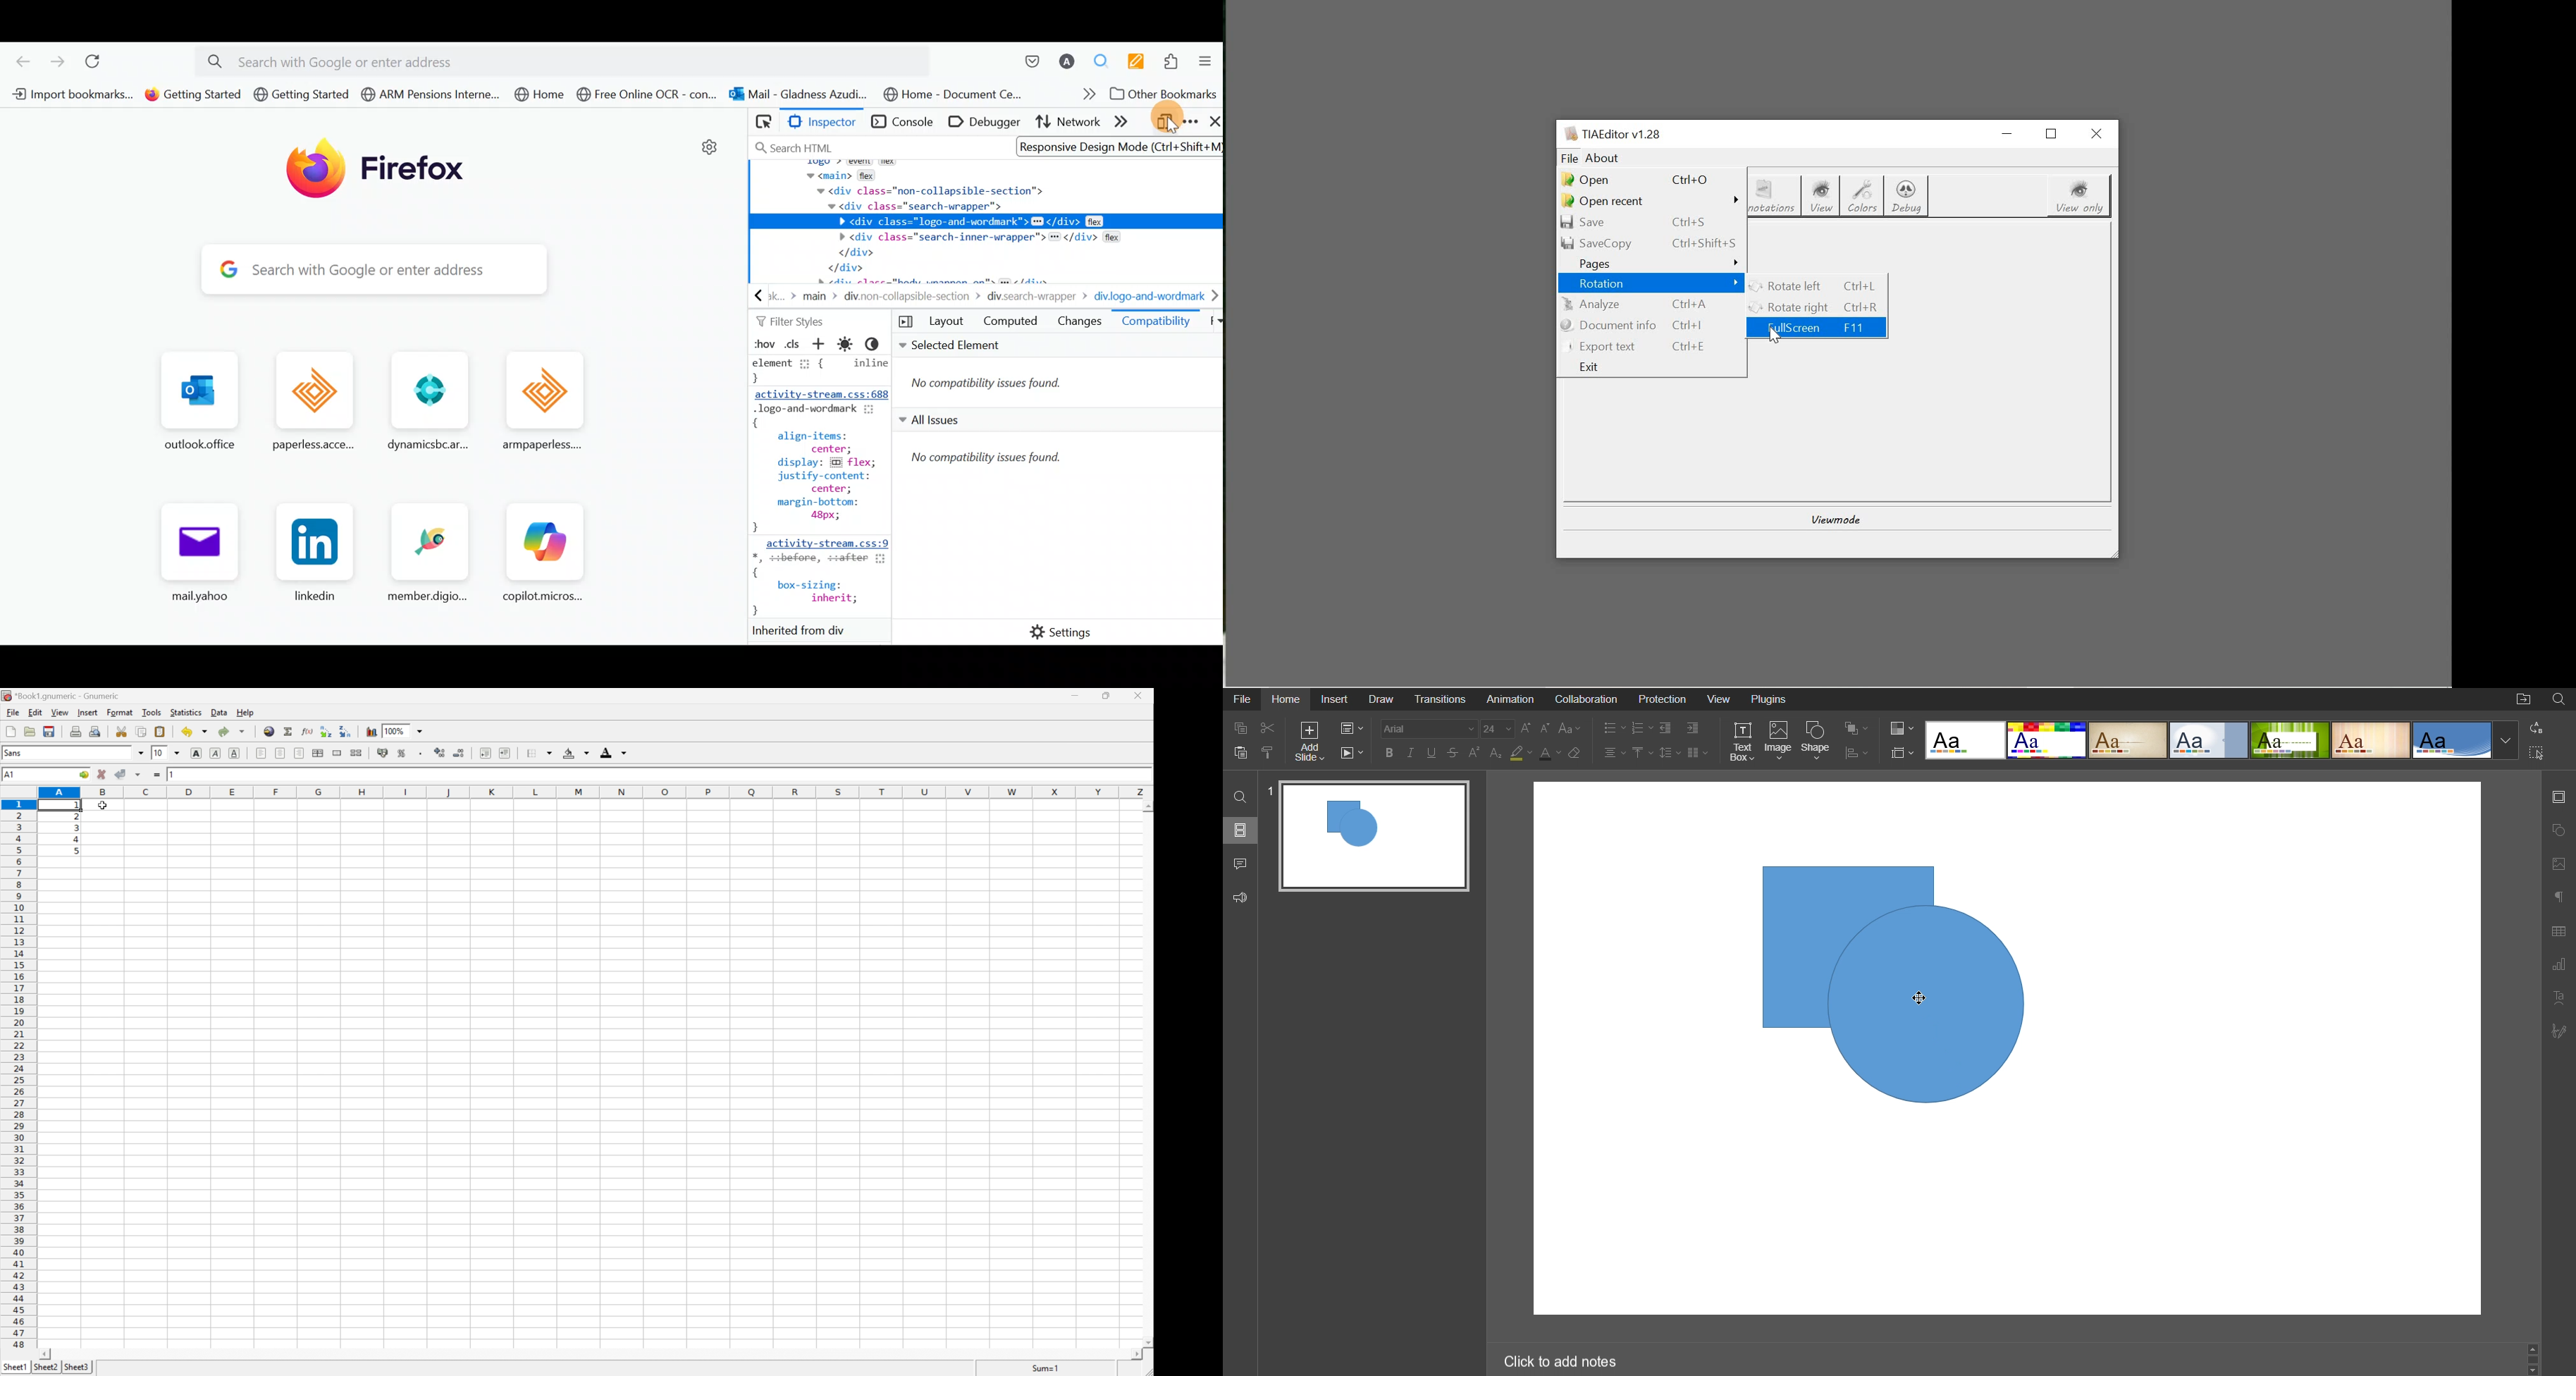  Describe the element at coordinates (396, 730) in the screenshot. I see `100%` at that location.